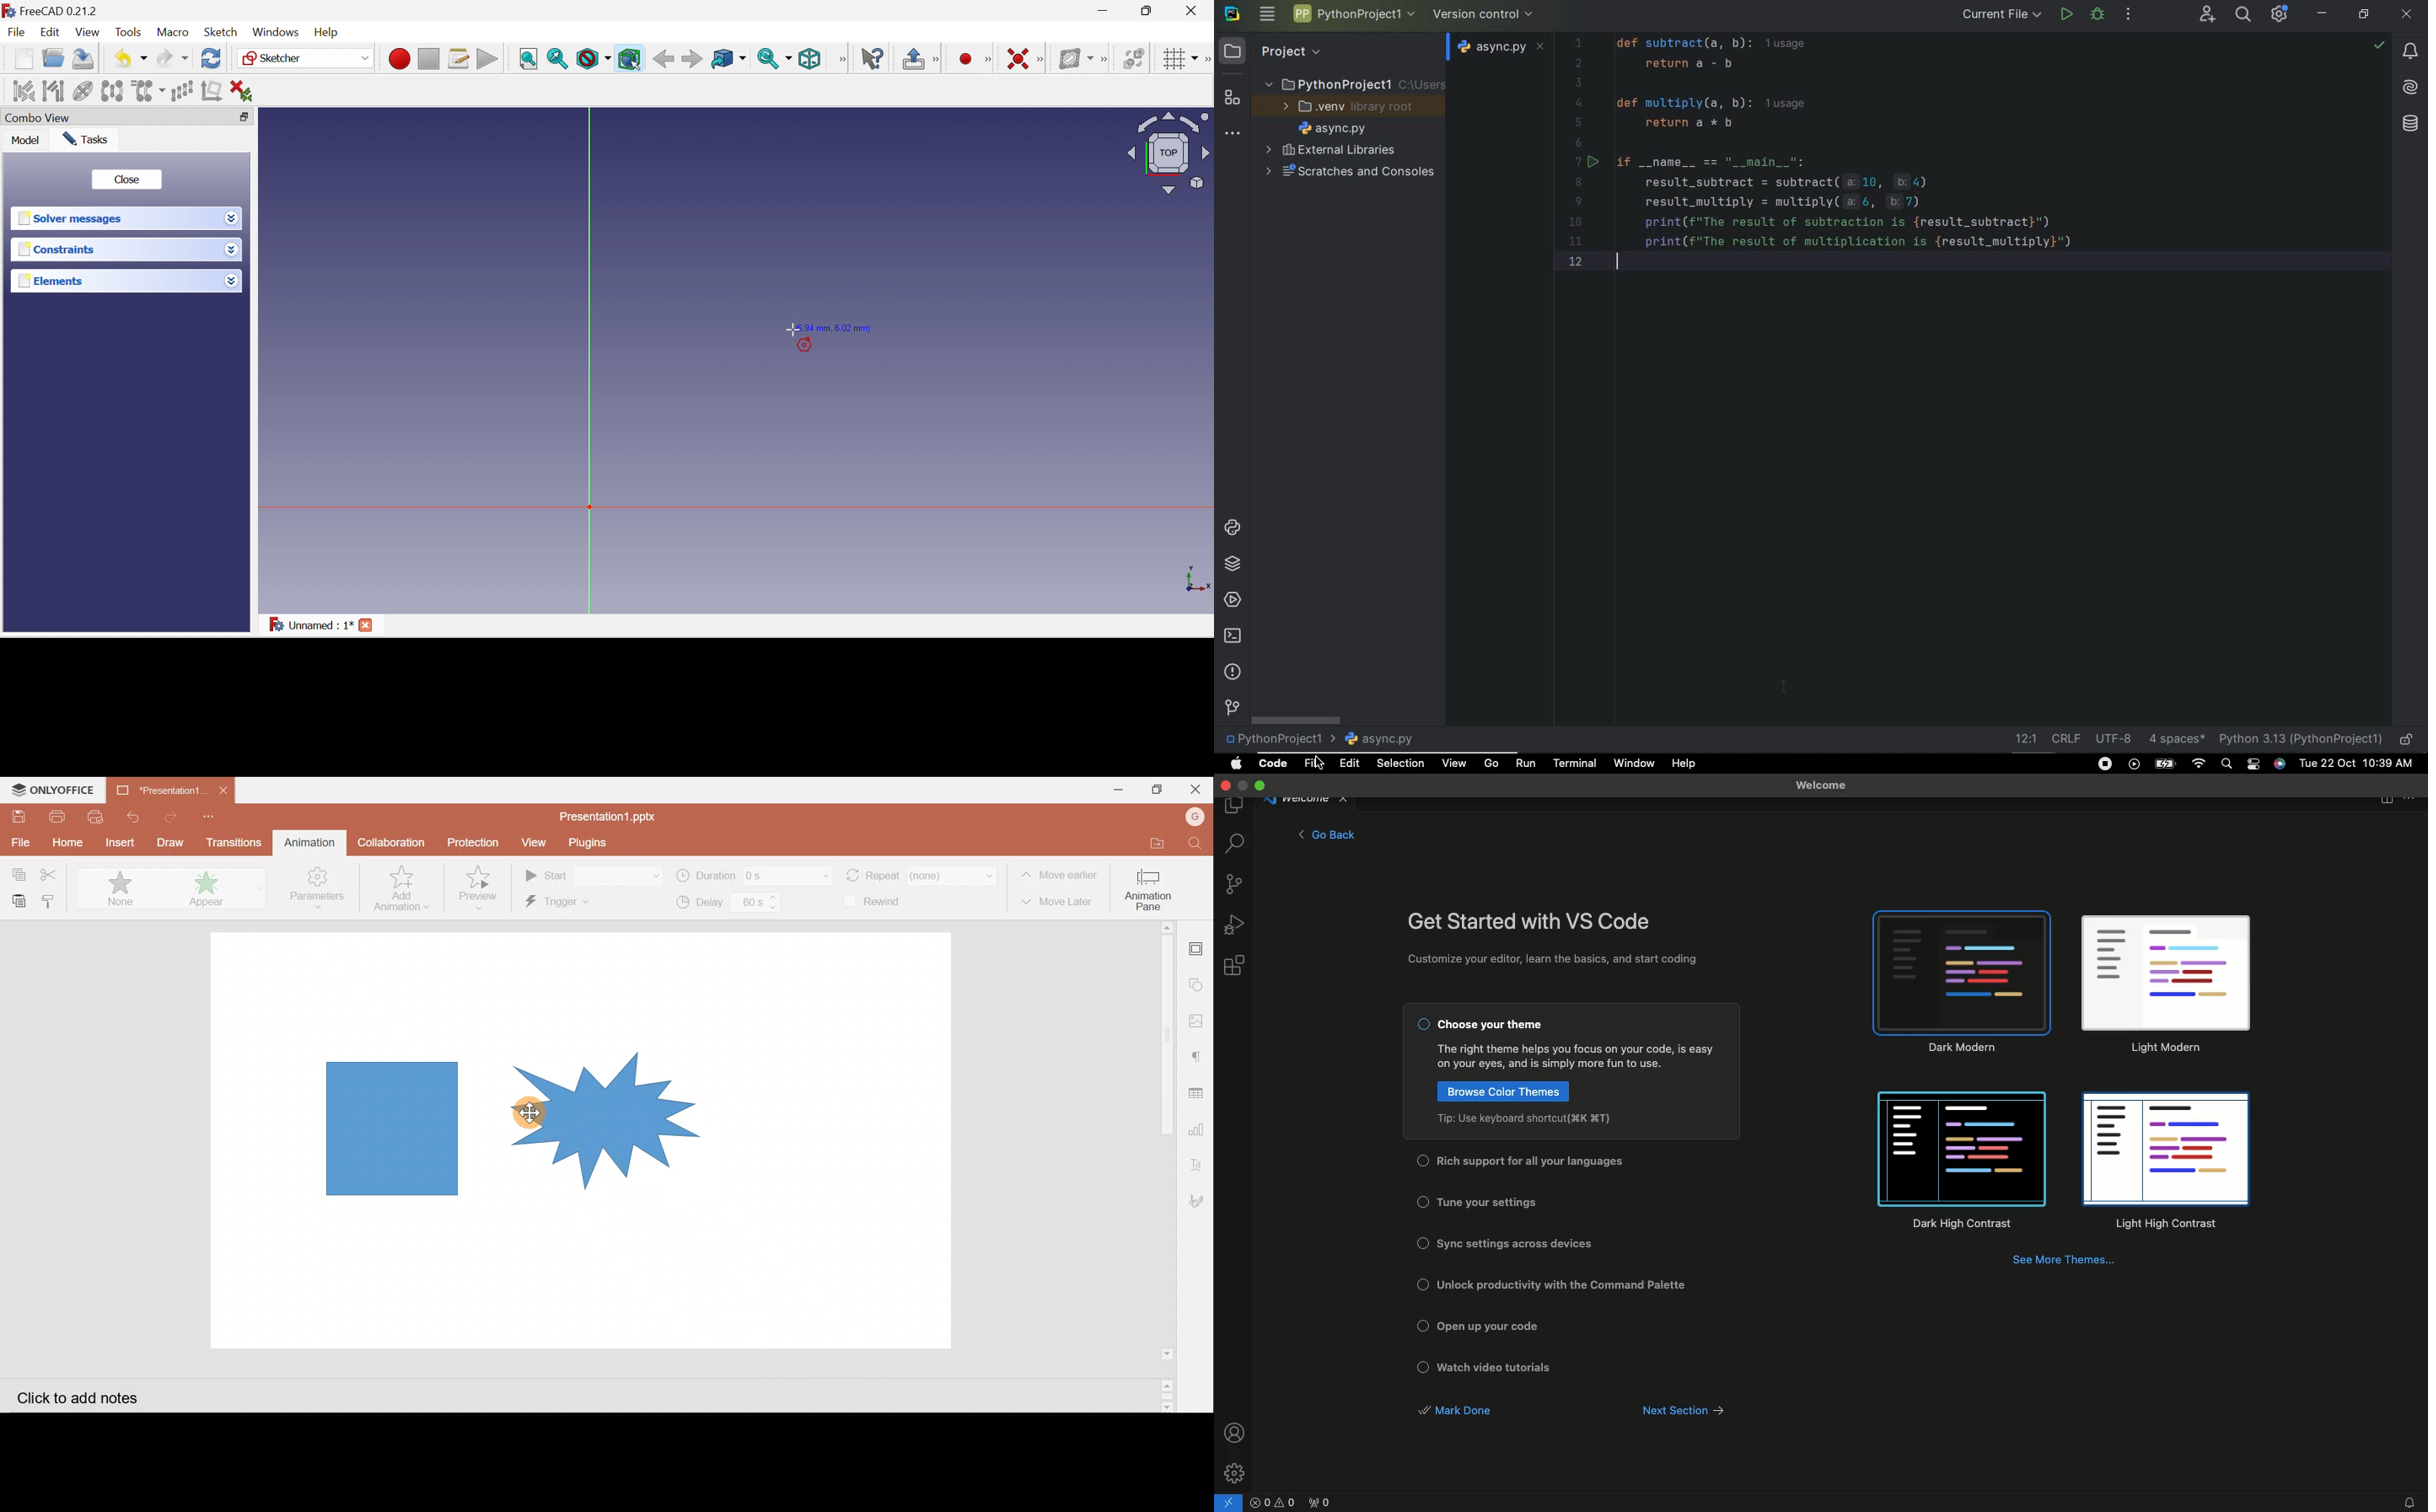  Describe the element at coordinates (329, 33) in the screenshot. I see `` at that location.